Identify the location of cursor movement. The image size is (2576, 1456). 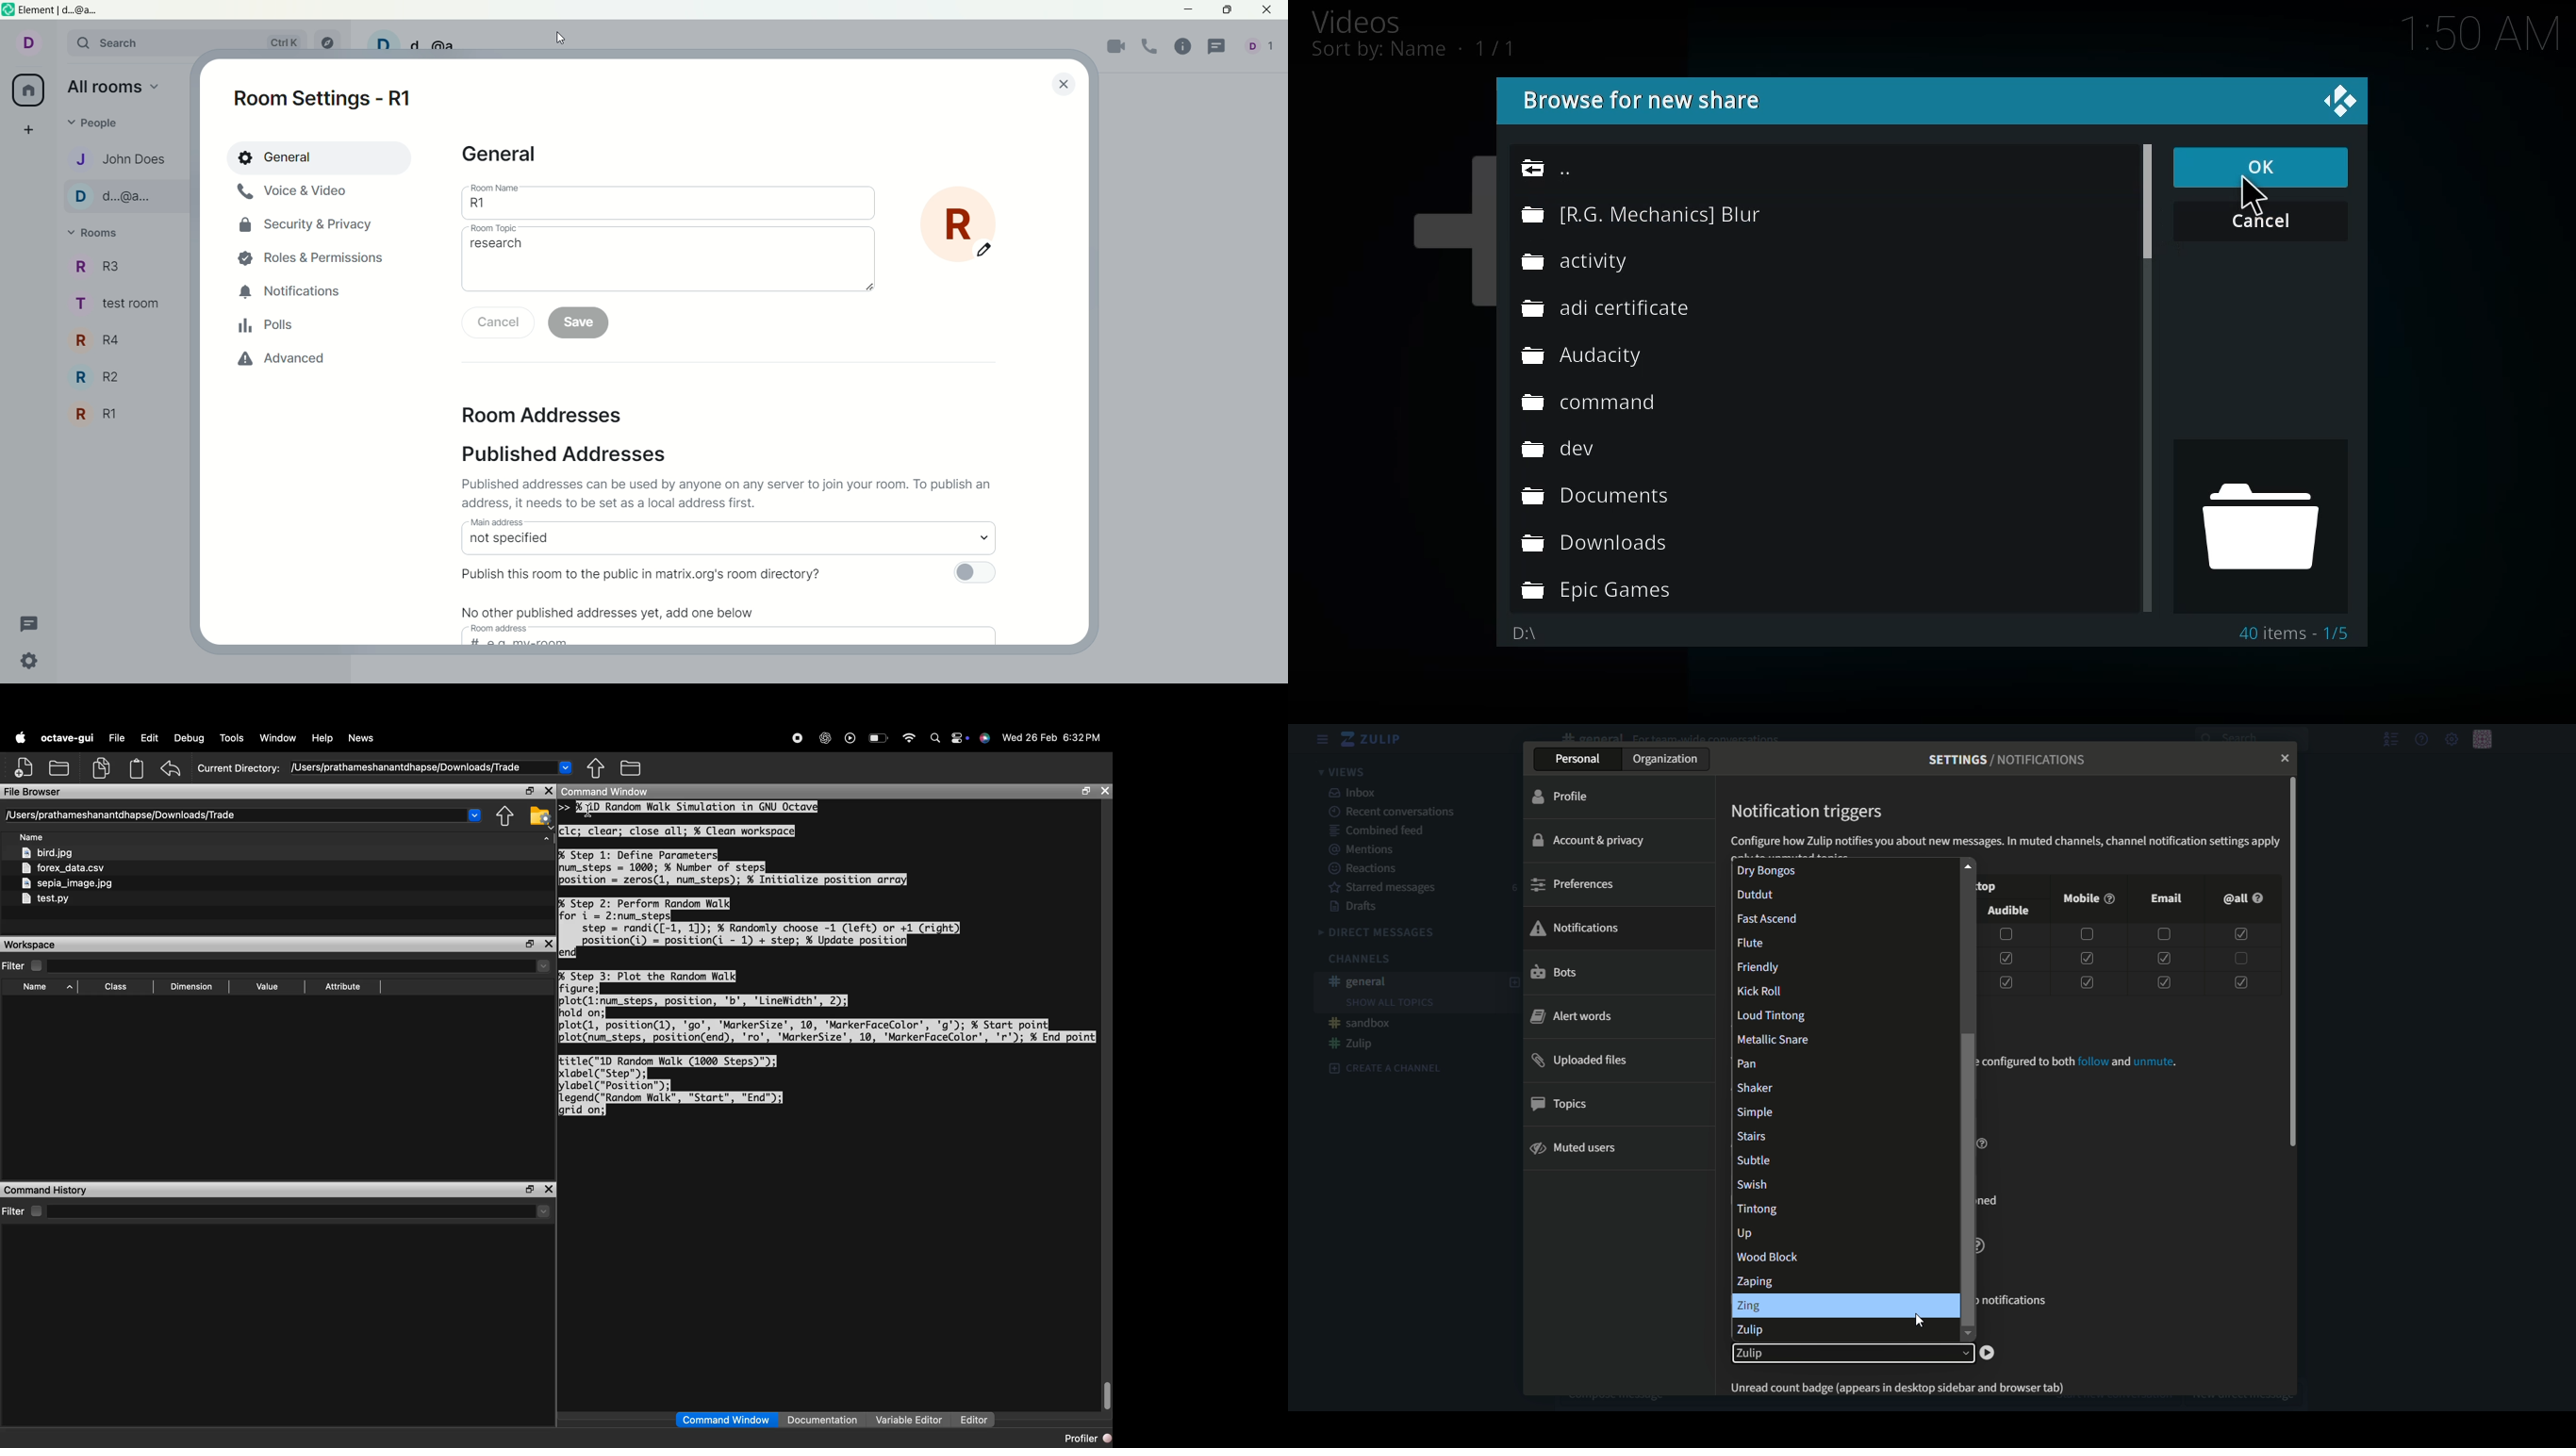
(561, 39).